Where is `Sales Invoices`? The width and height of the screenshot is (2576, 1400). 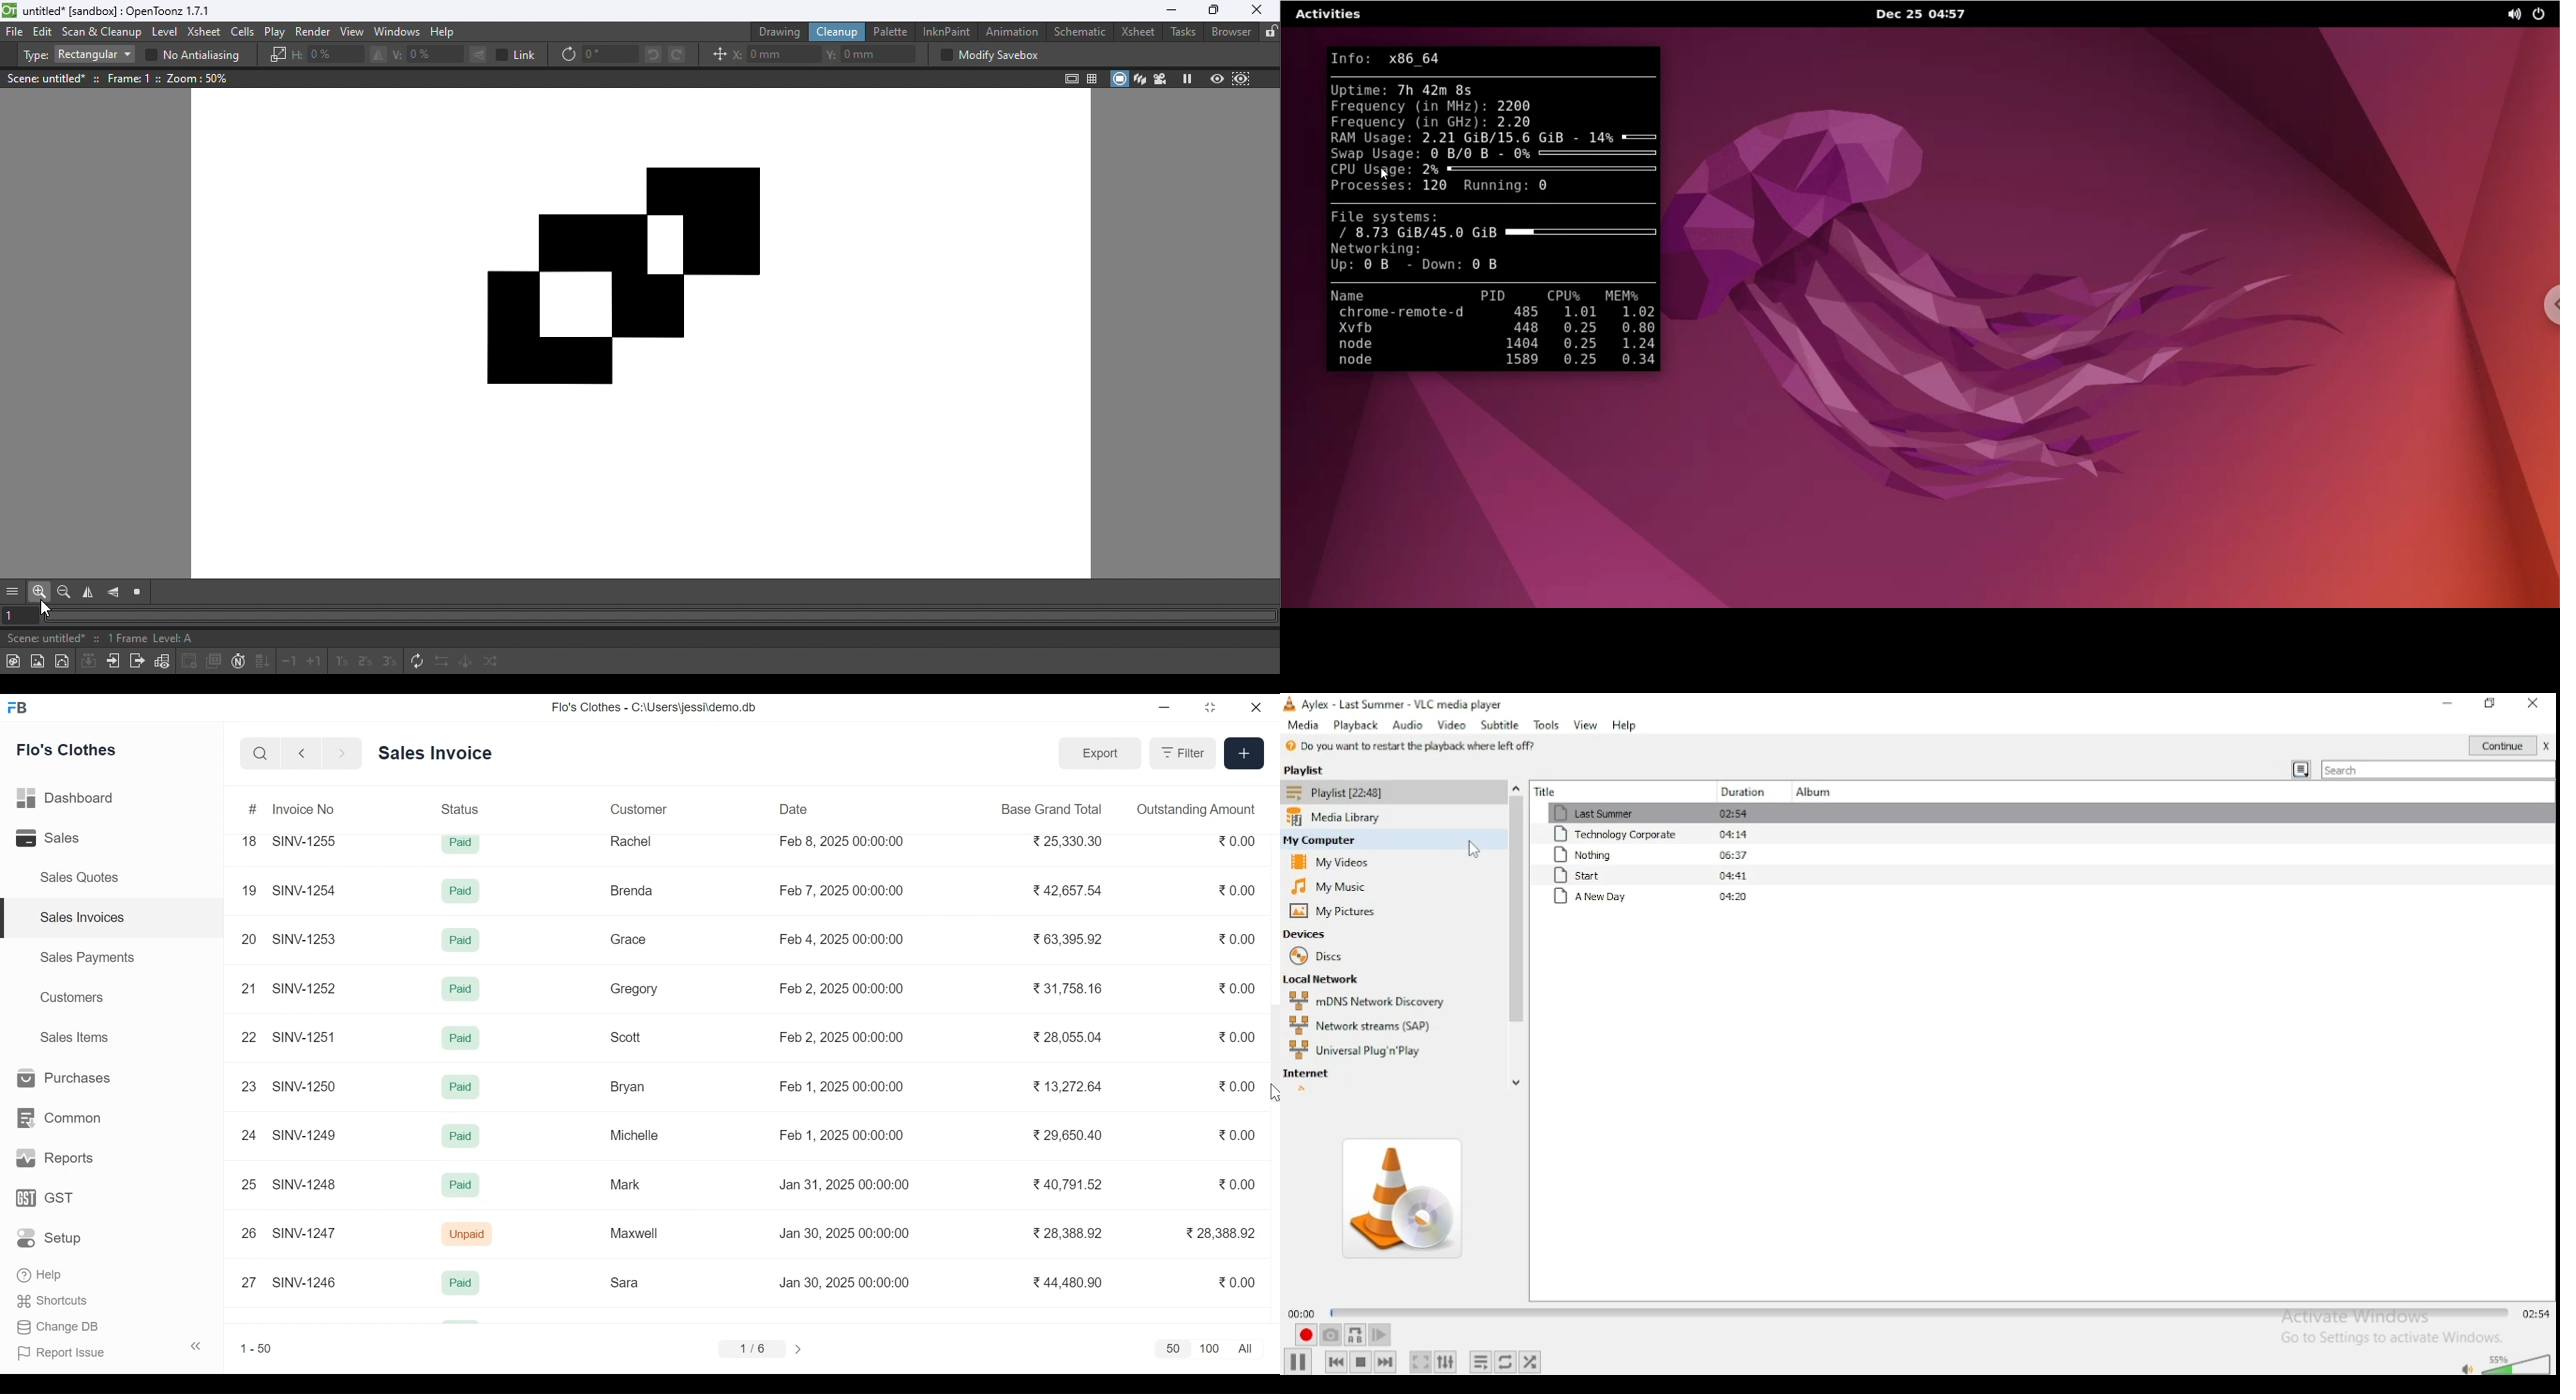
Sales Invoices is located at coordinates (113, 918).